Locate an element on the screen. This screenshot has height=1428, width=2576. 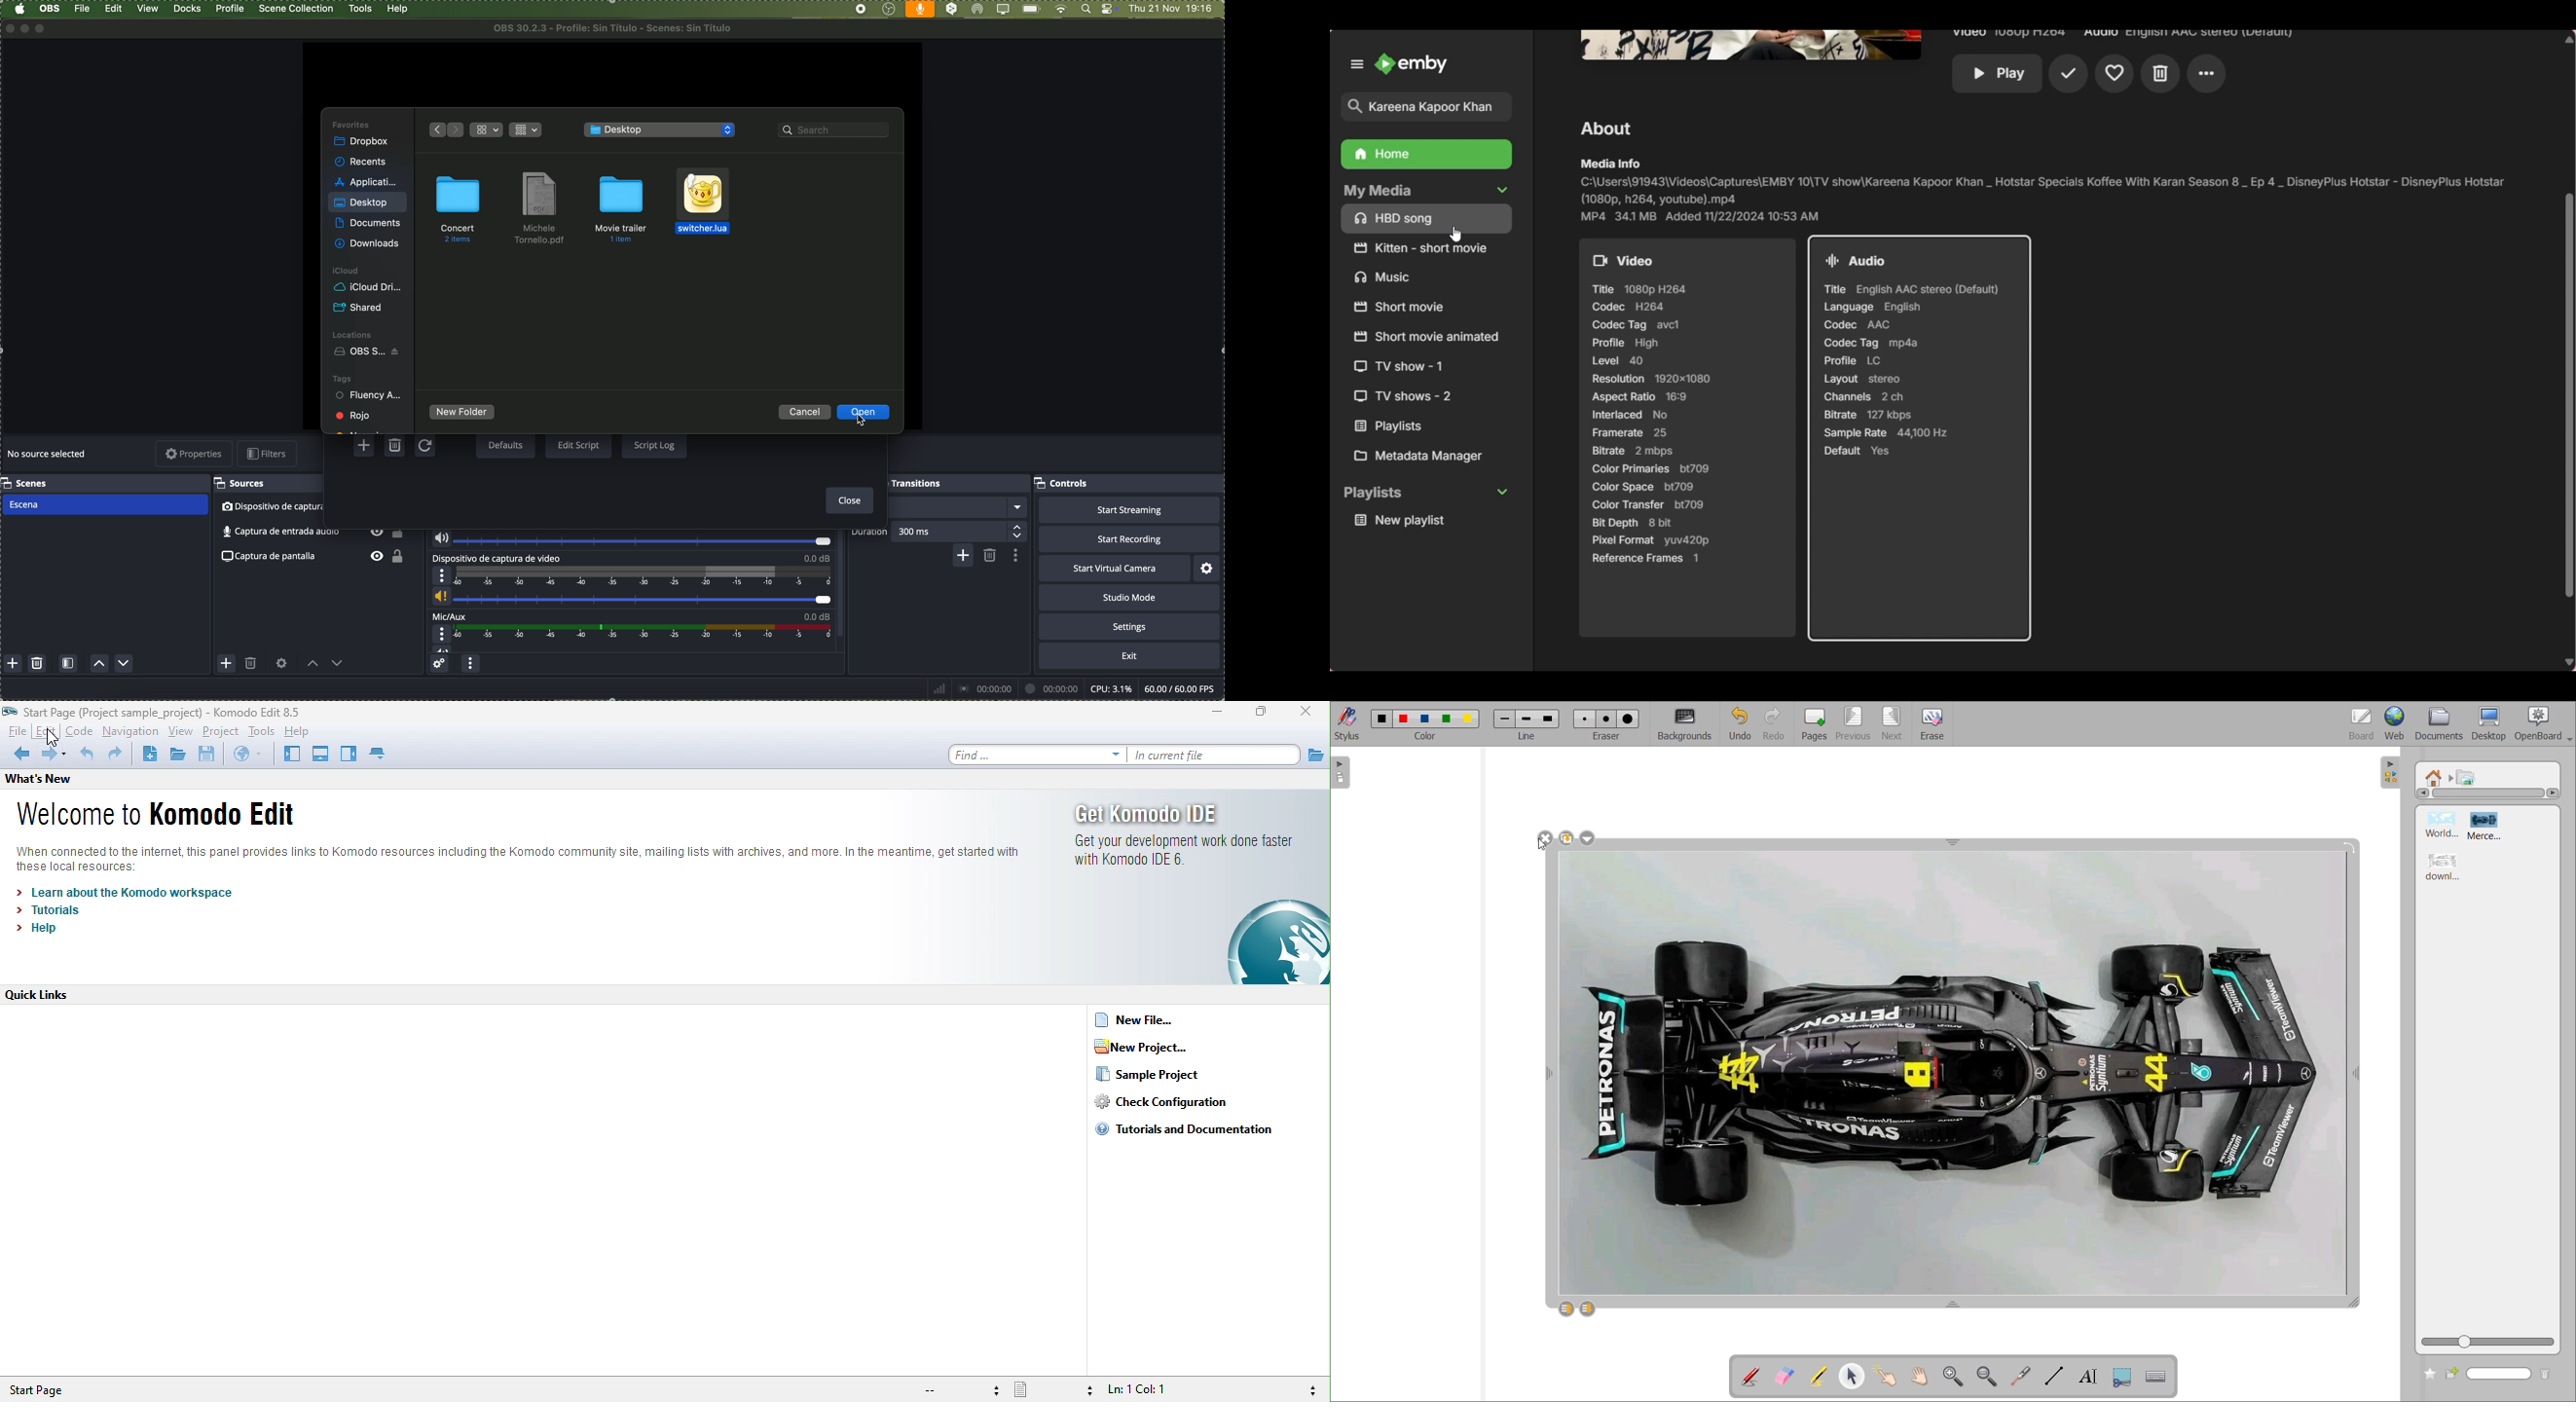
yellow tag is located at coordinates (360, 430).